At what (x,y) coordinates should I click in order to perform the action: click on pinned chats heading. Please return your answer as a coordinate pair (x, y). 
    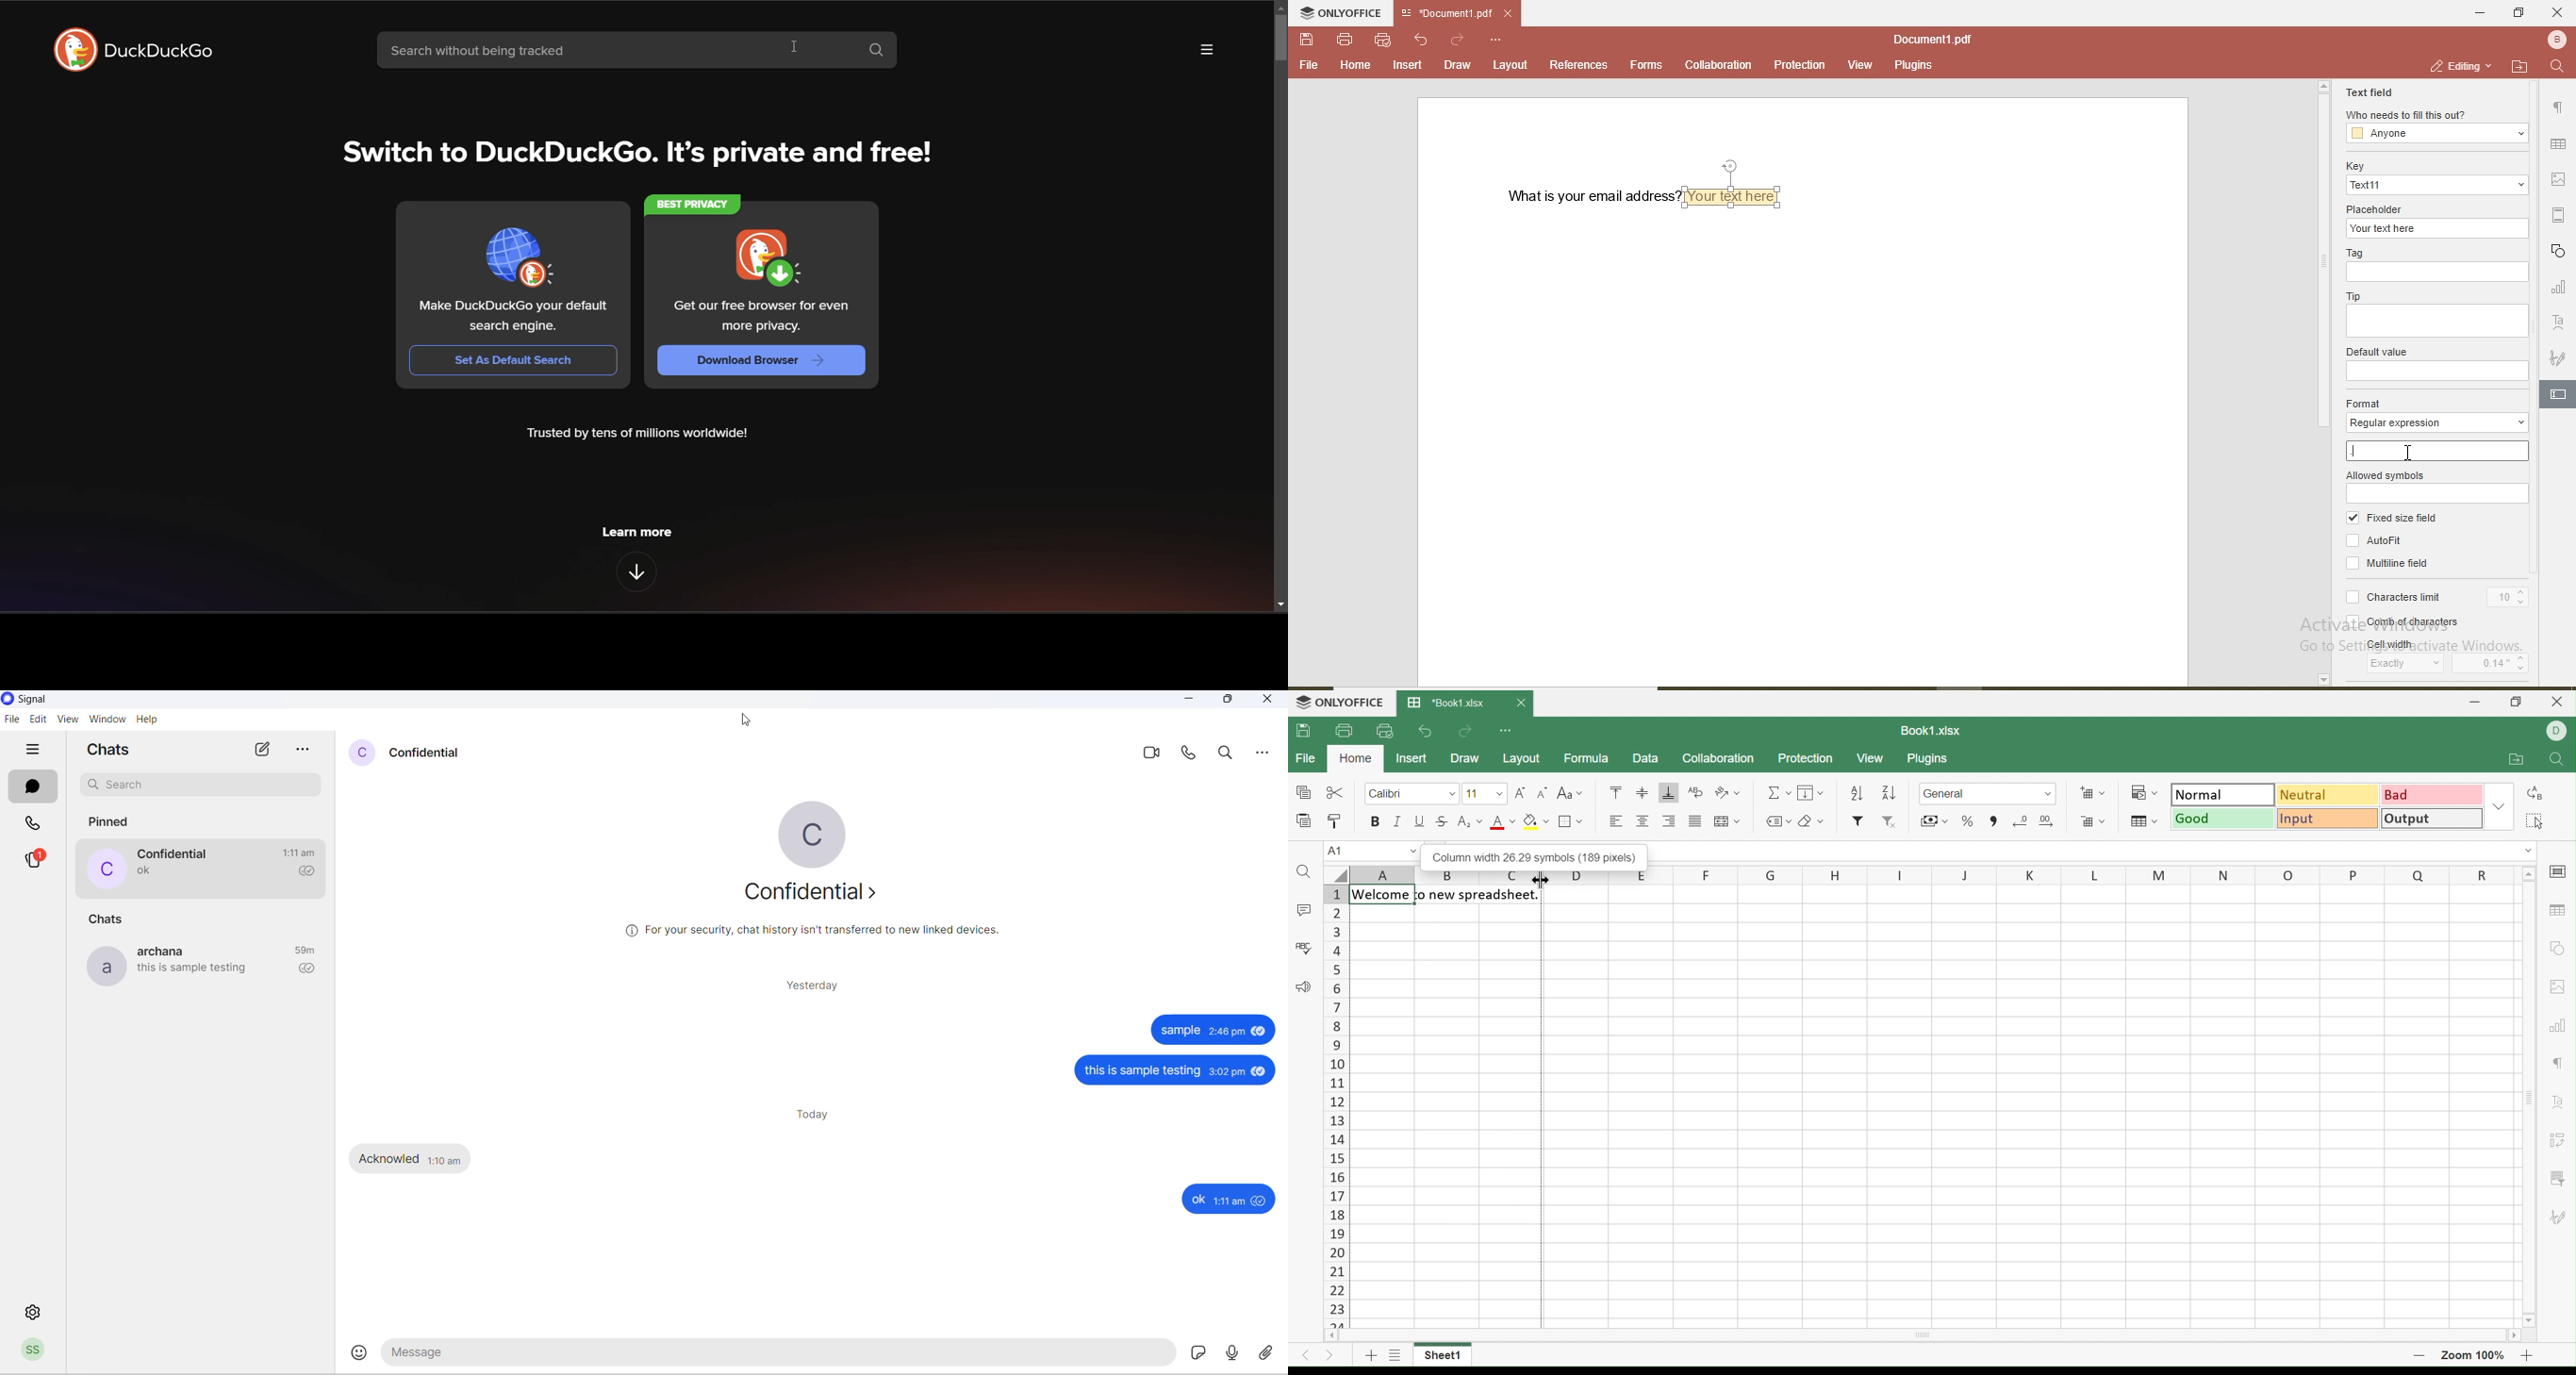
    Looking at the image, I should click on (111, 823).